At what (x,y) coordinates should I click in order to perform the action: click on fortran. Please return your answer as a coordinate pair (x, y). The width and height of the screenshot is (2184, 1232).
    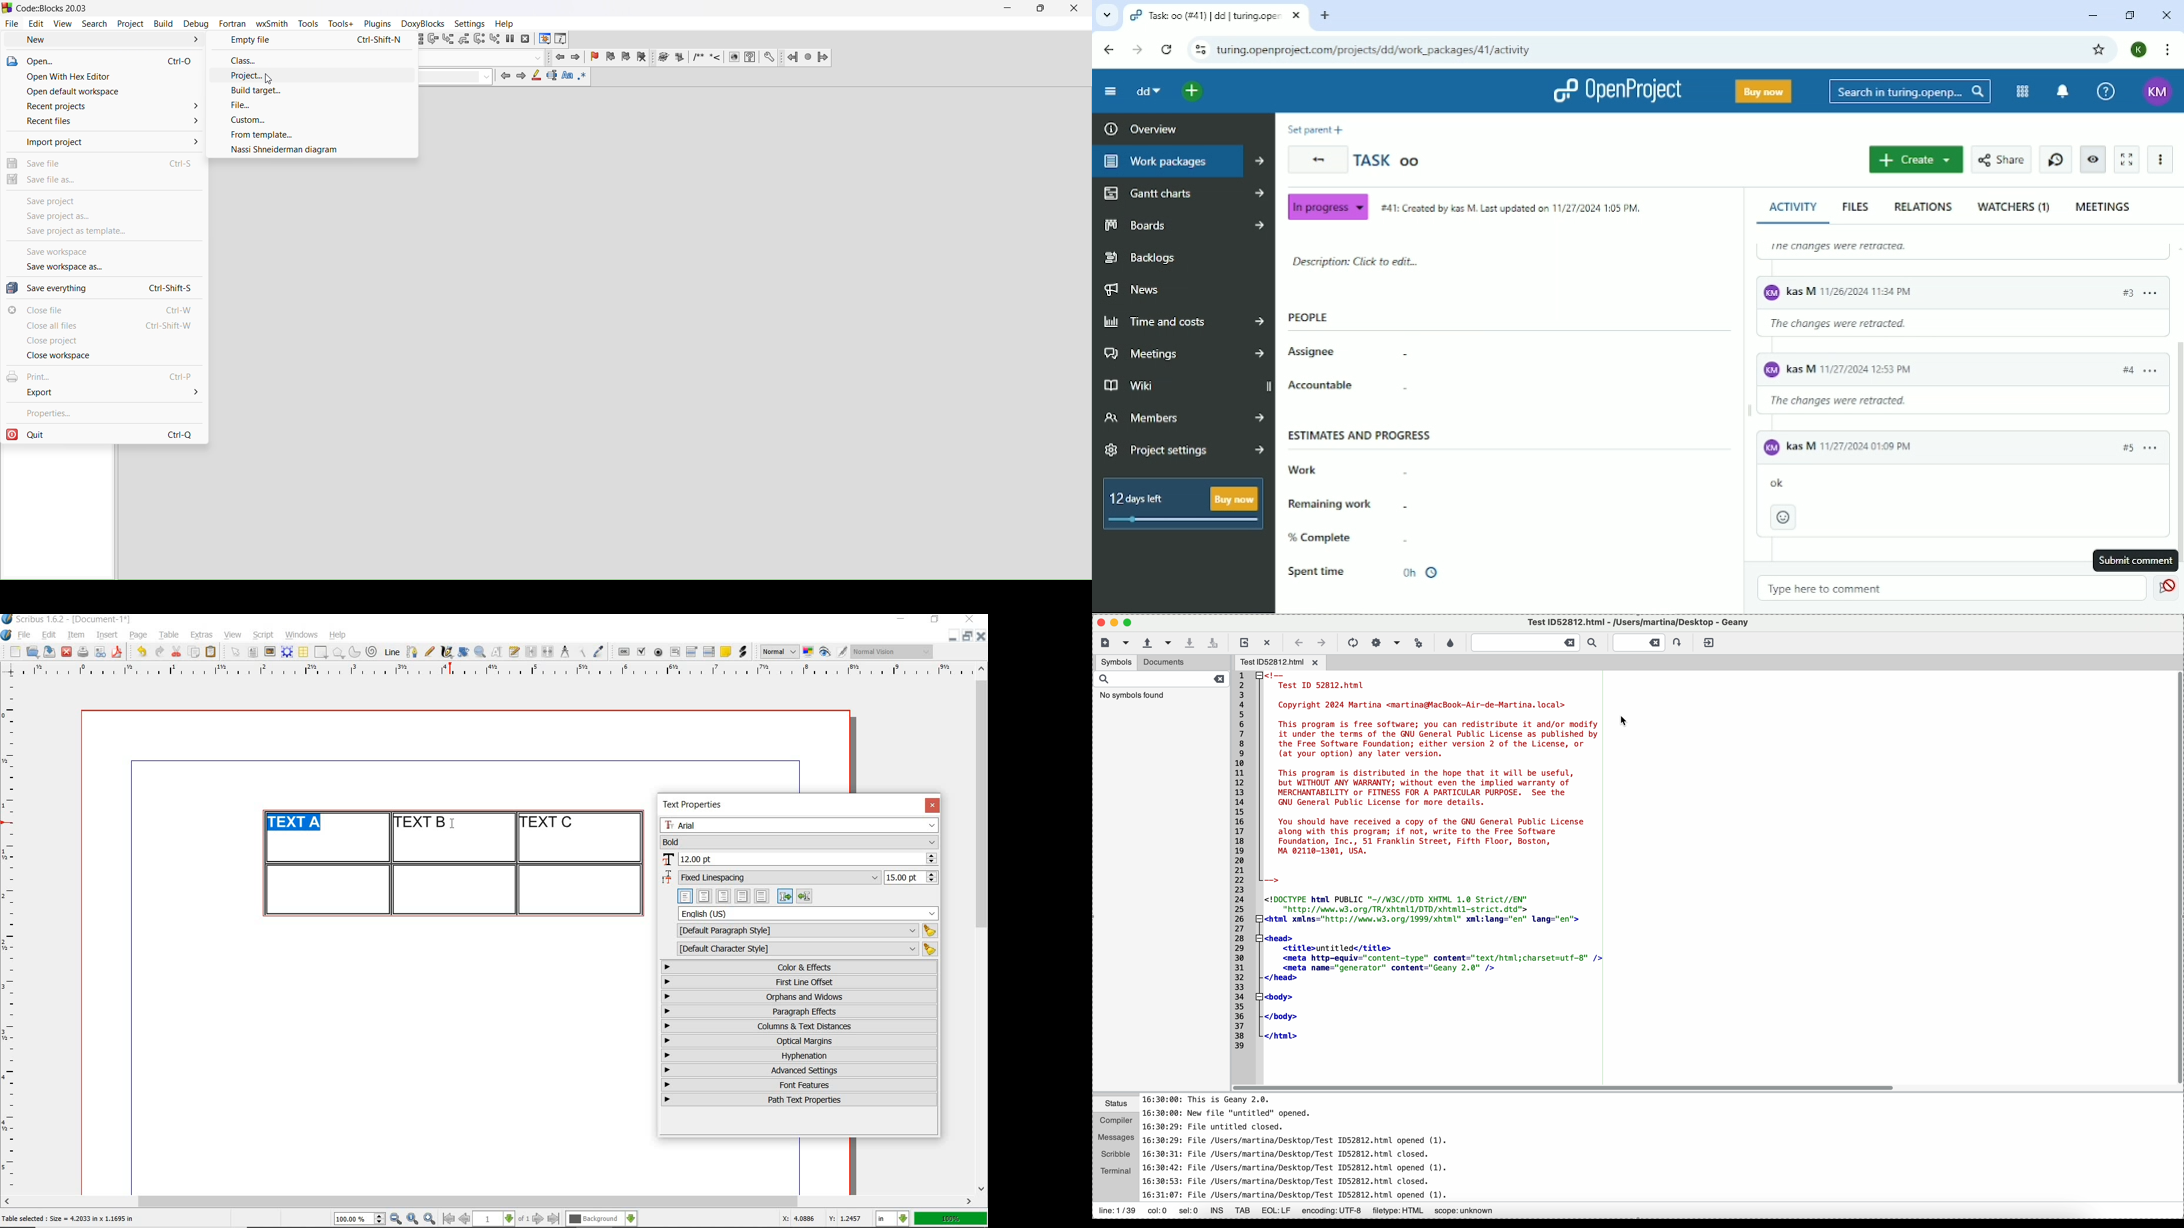
    Looking at the image, I should click on (232, 24).